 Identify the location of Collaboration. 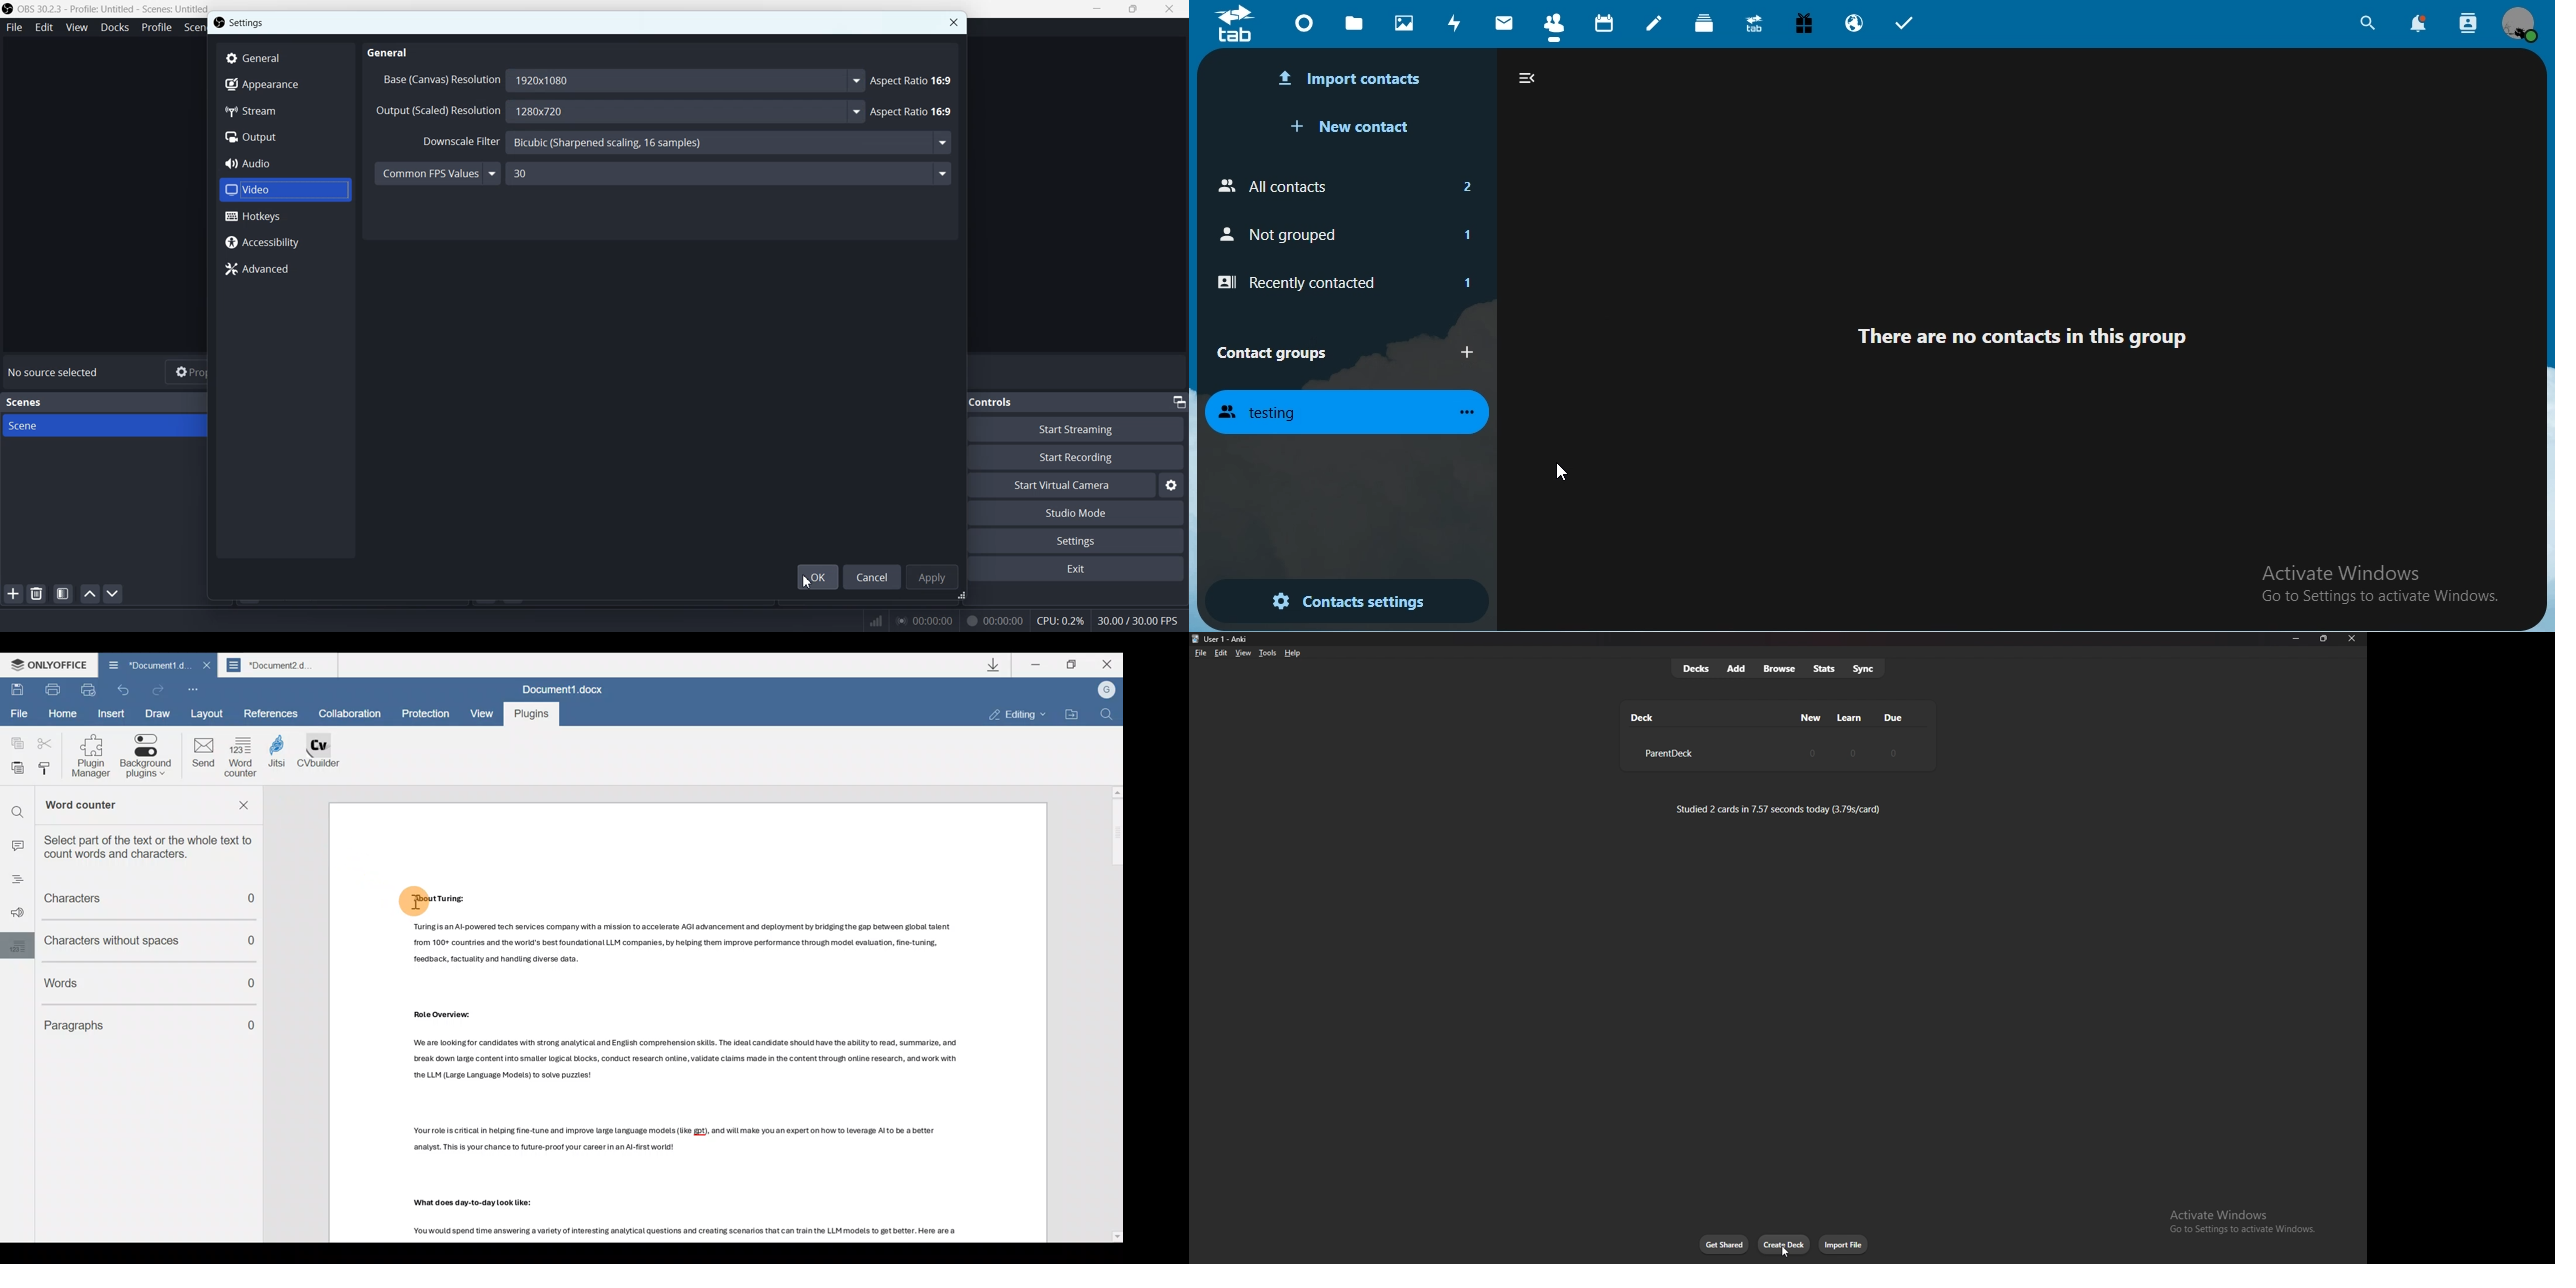
(354, 714).